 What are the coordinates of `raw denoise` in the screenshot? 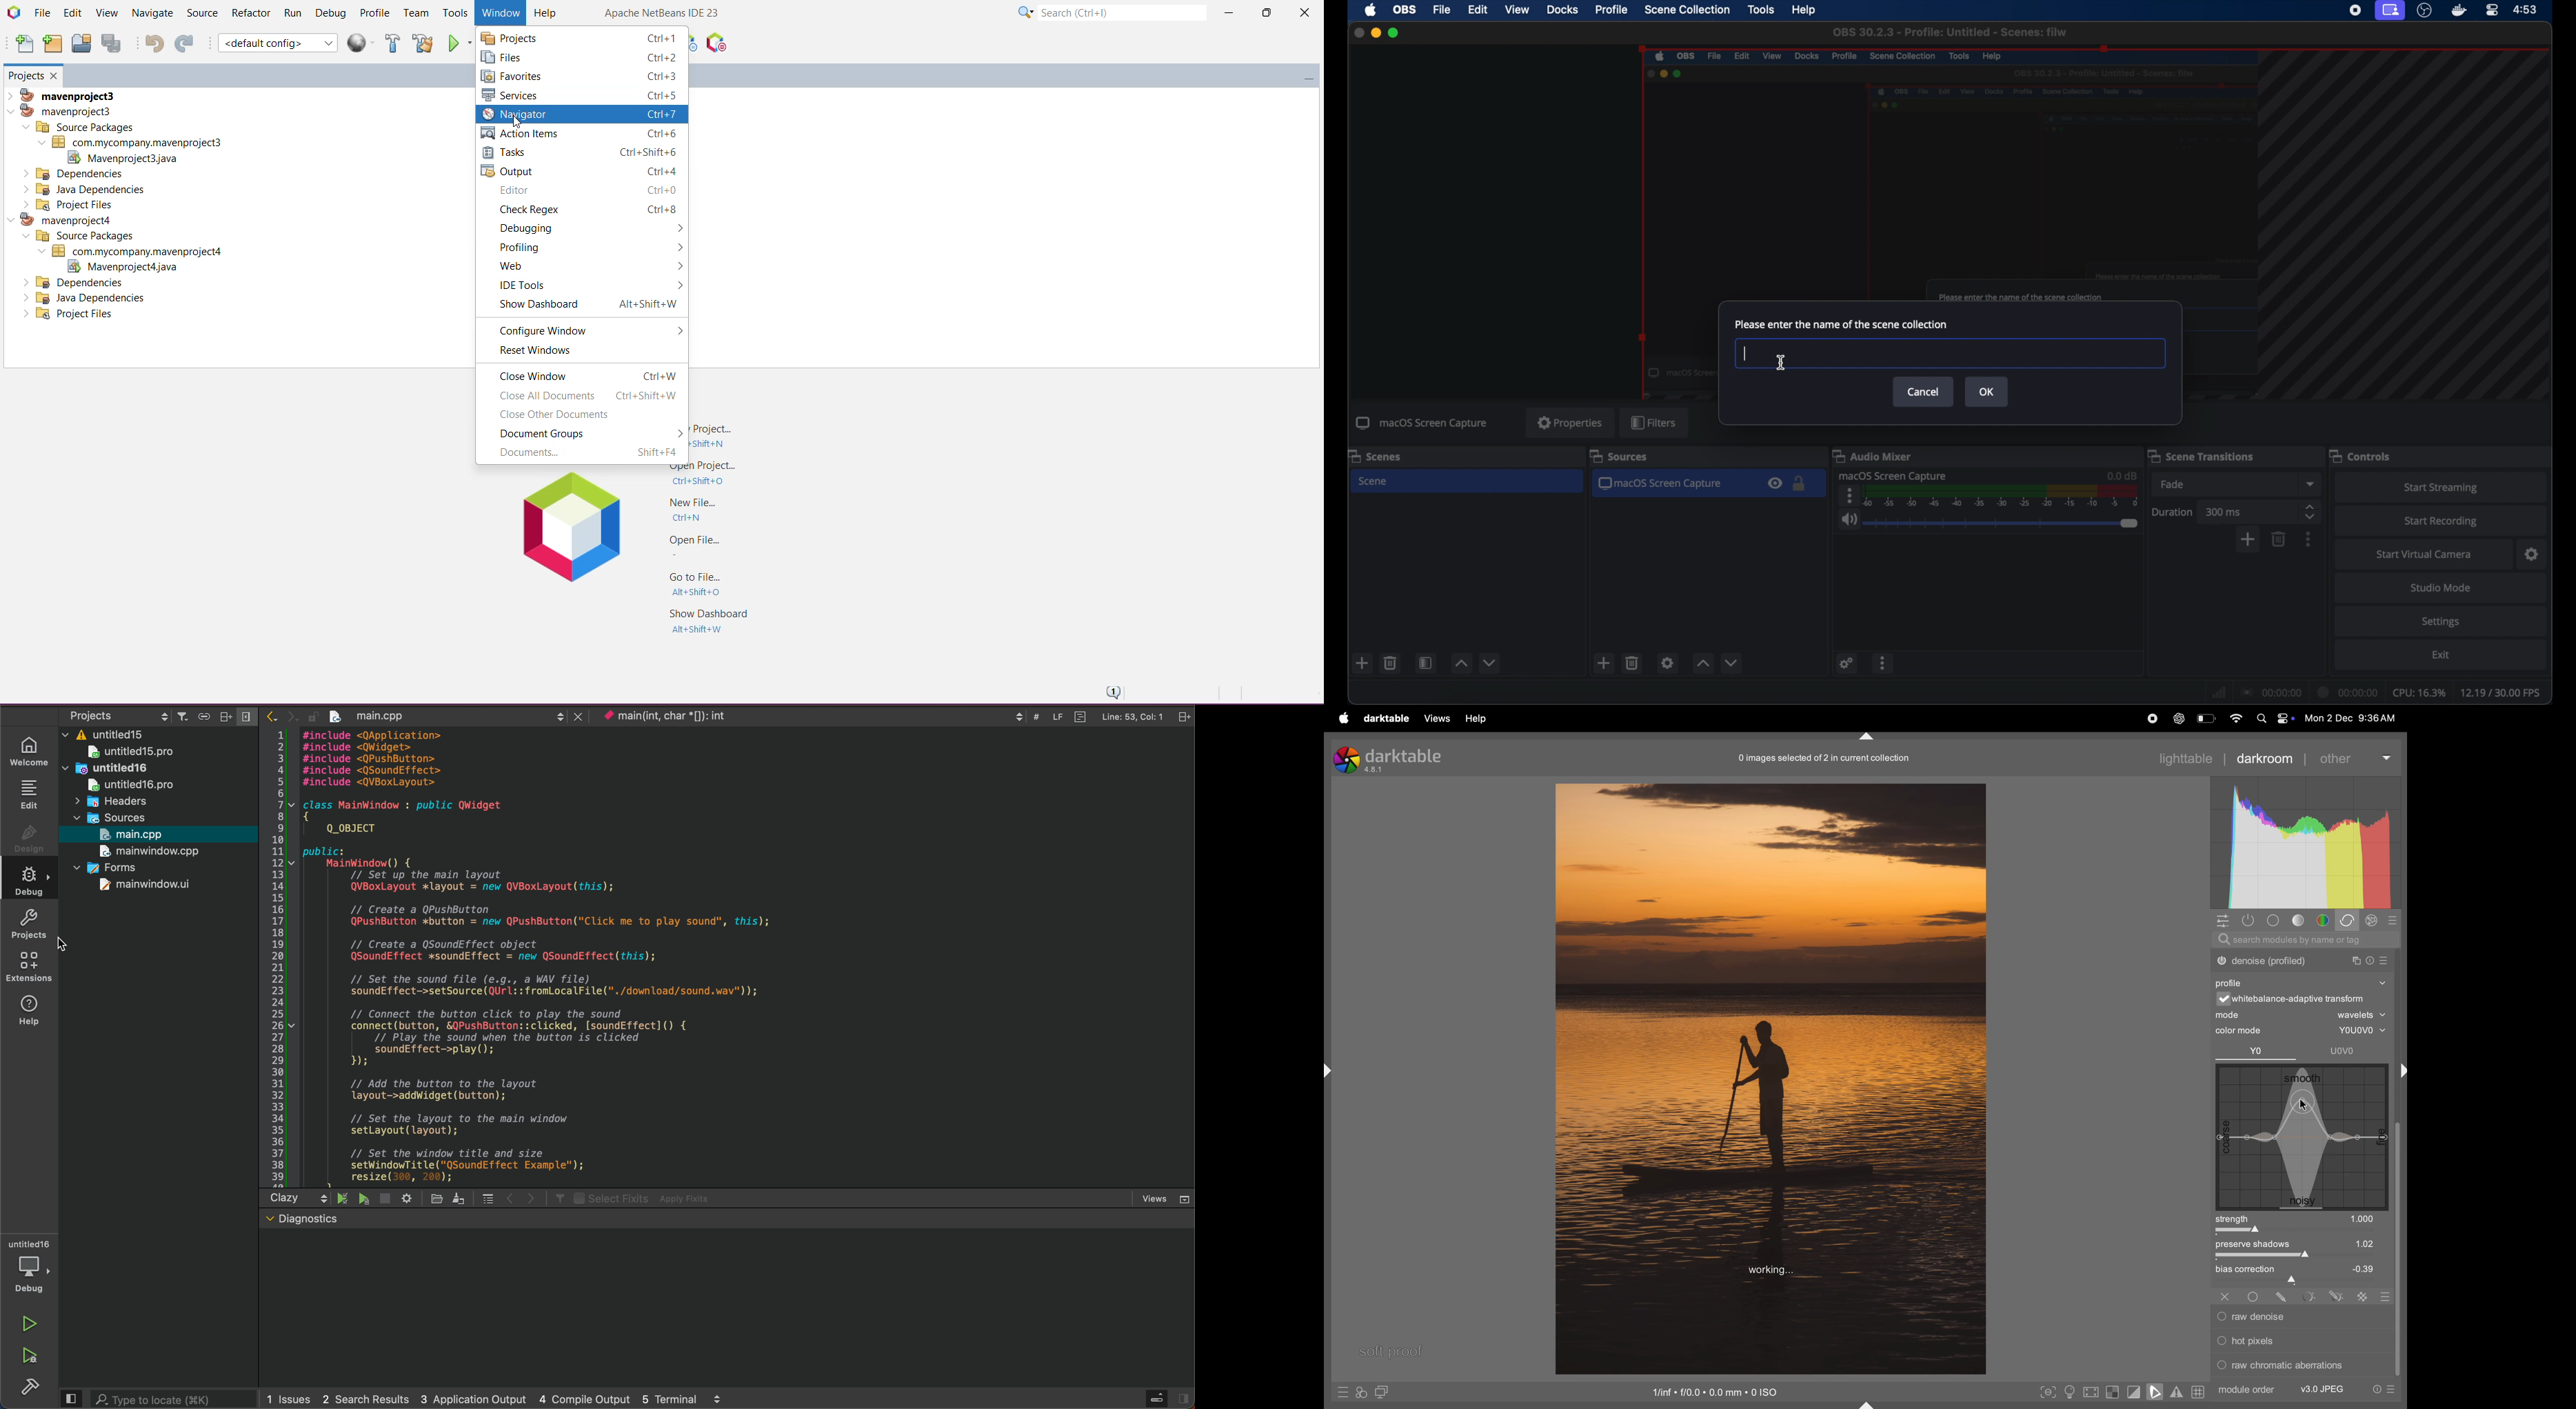 It's located at (2297, 1317).